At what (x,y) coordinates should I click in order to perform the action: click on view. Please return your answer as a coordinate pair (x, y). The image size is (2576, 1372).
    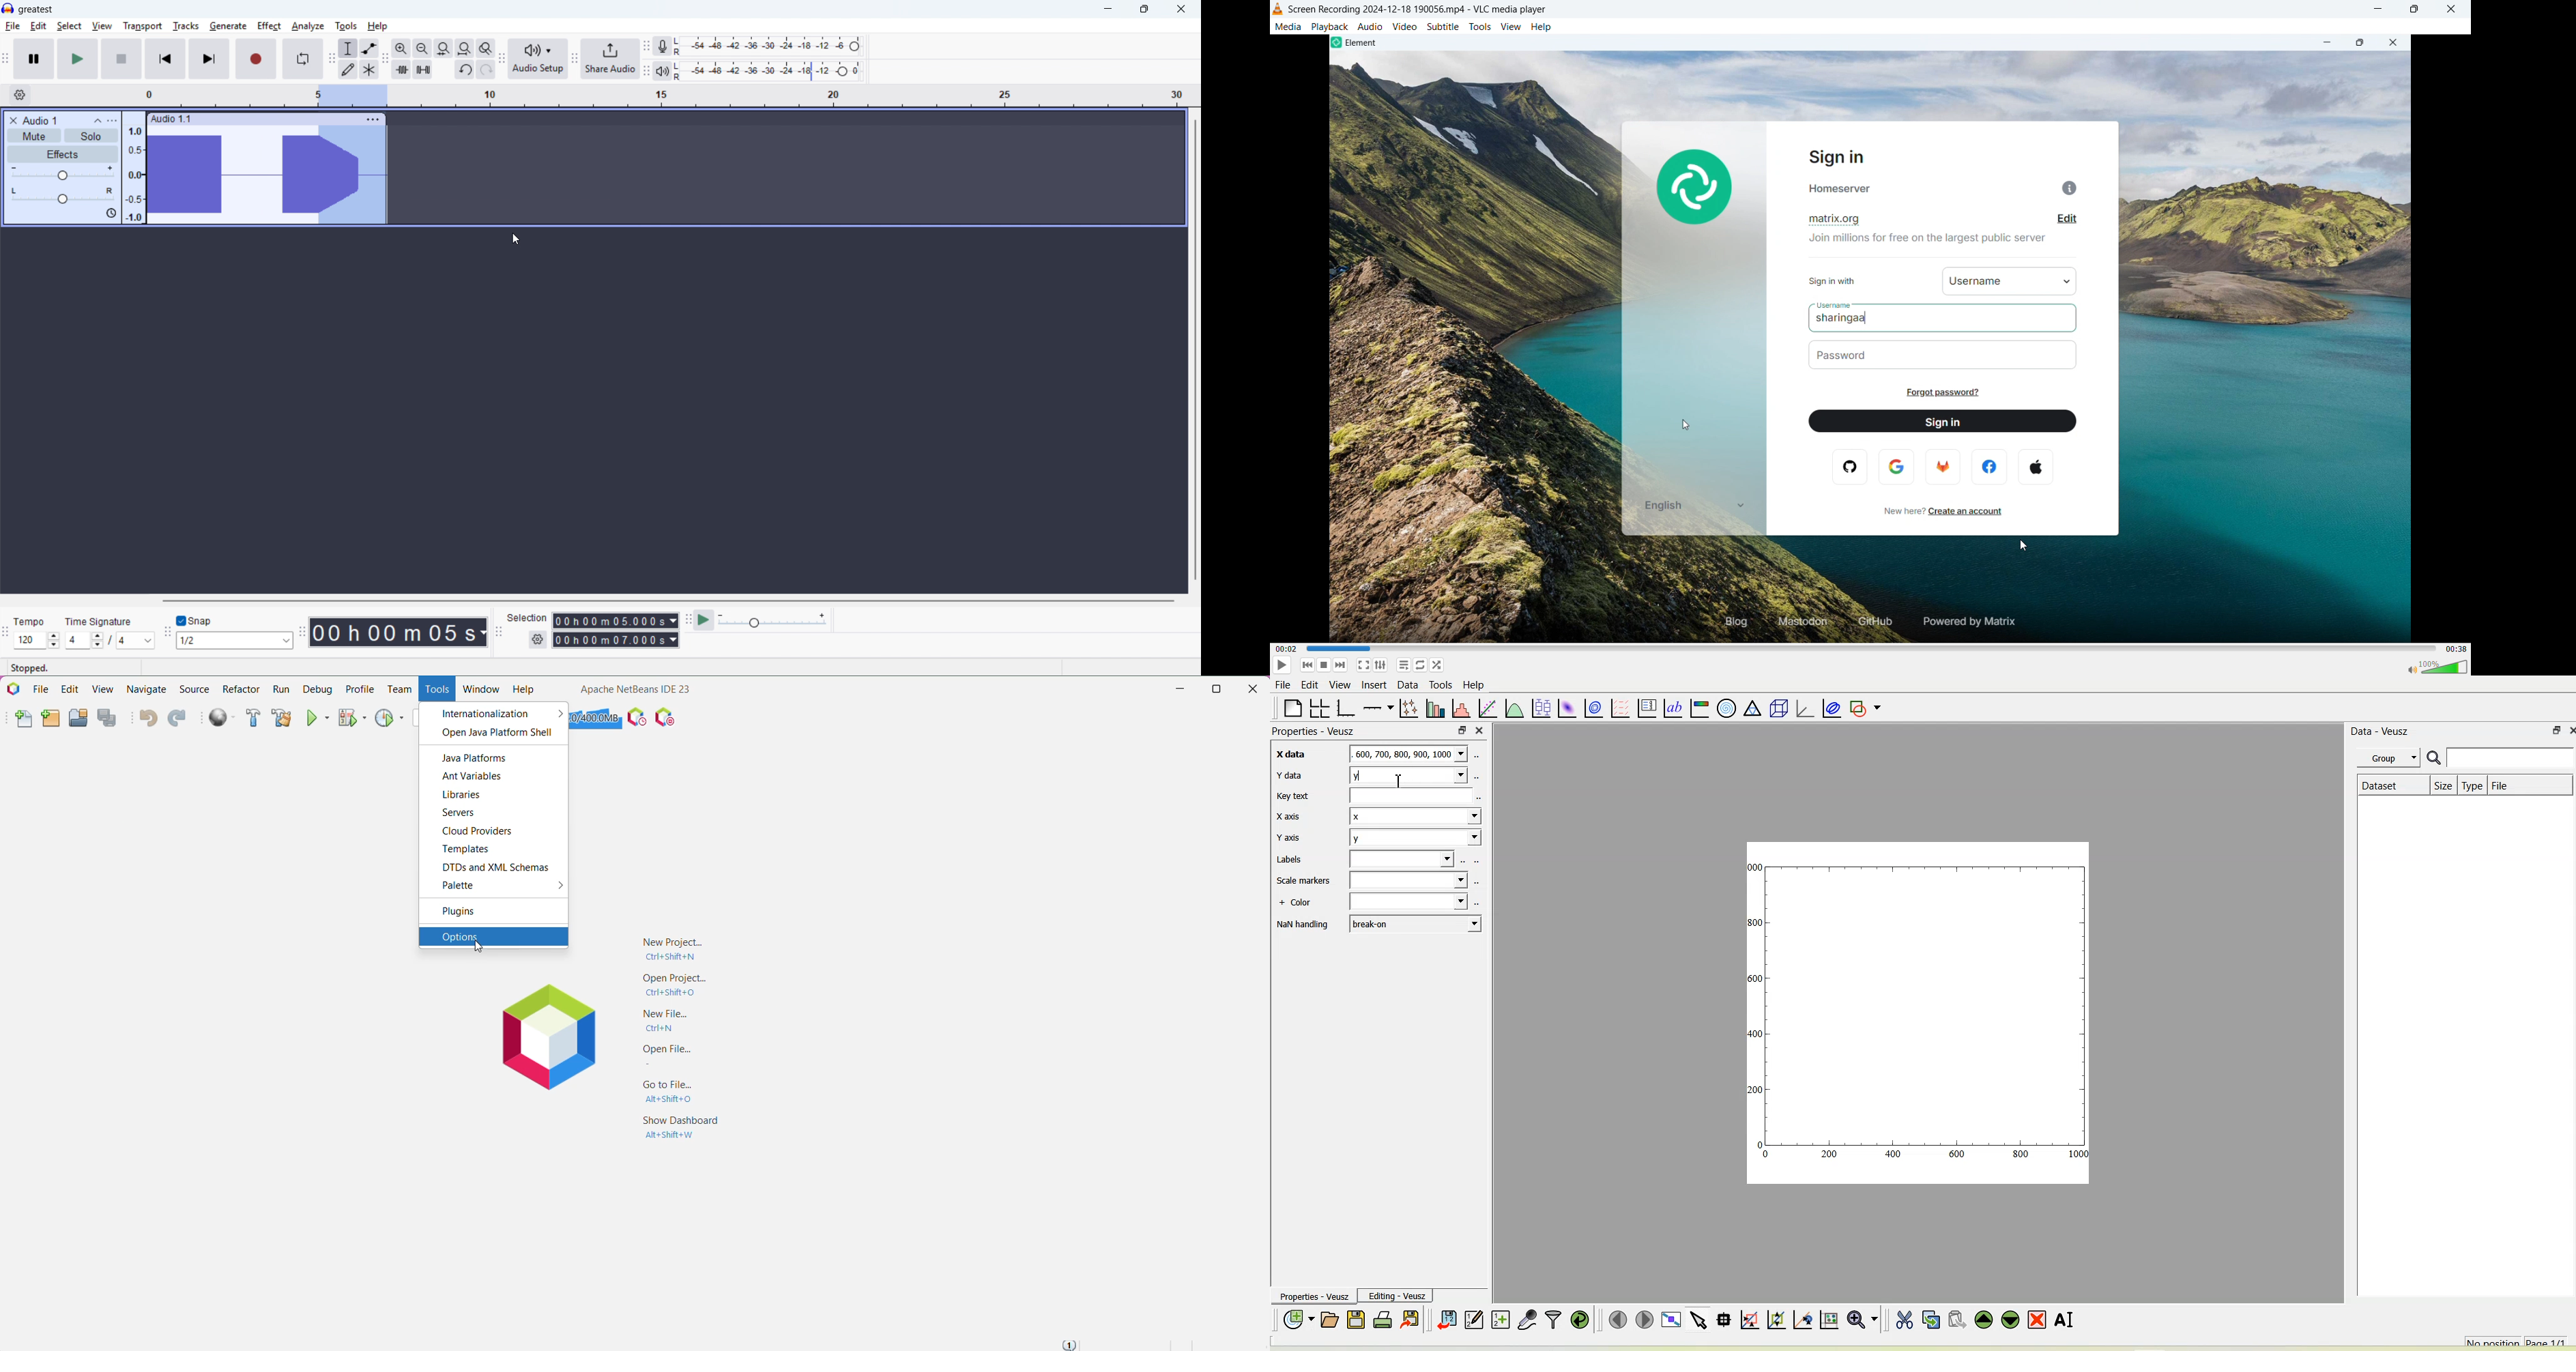
    Looking at the image, I should click on (103, 27).